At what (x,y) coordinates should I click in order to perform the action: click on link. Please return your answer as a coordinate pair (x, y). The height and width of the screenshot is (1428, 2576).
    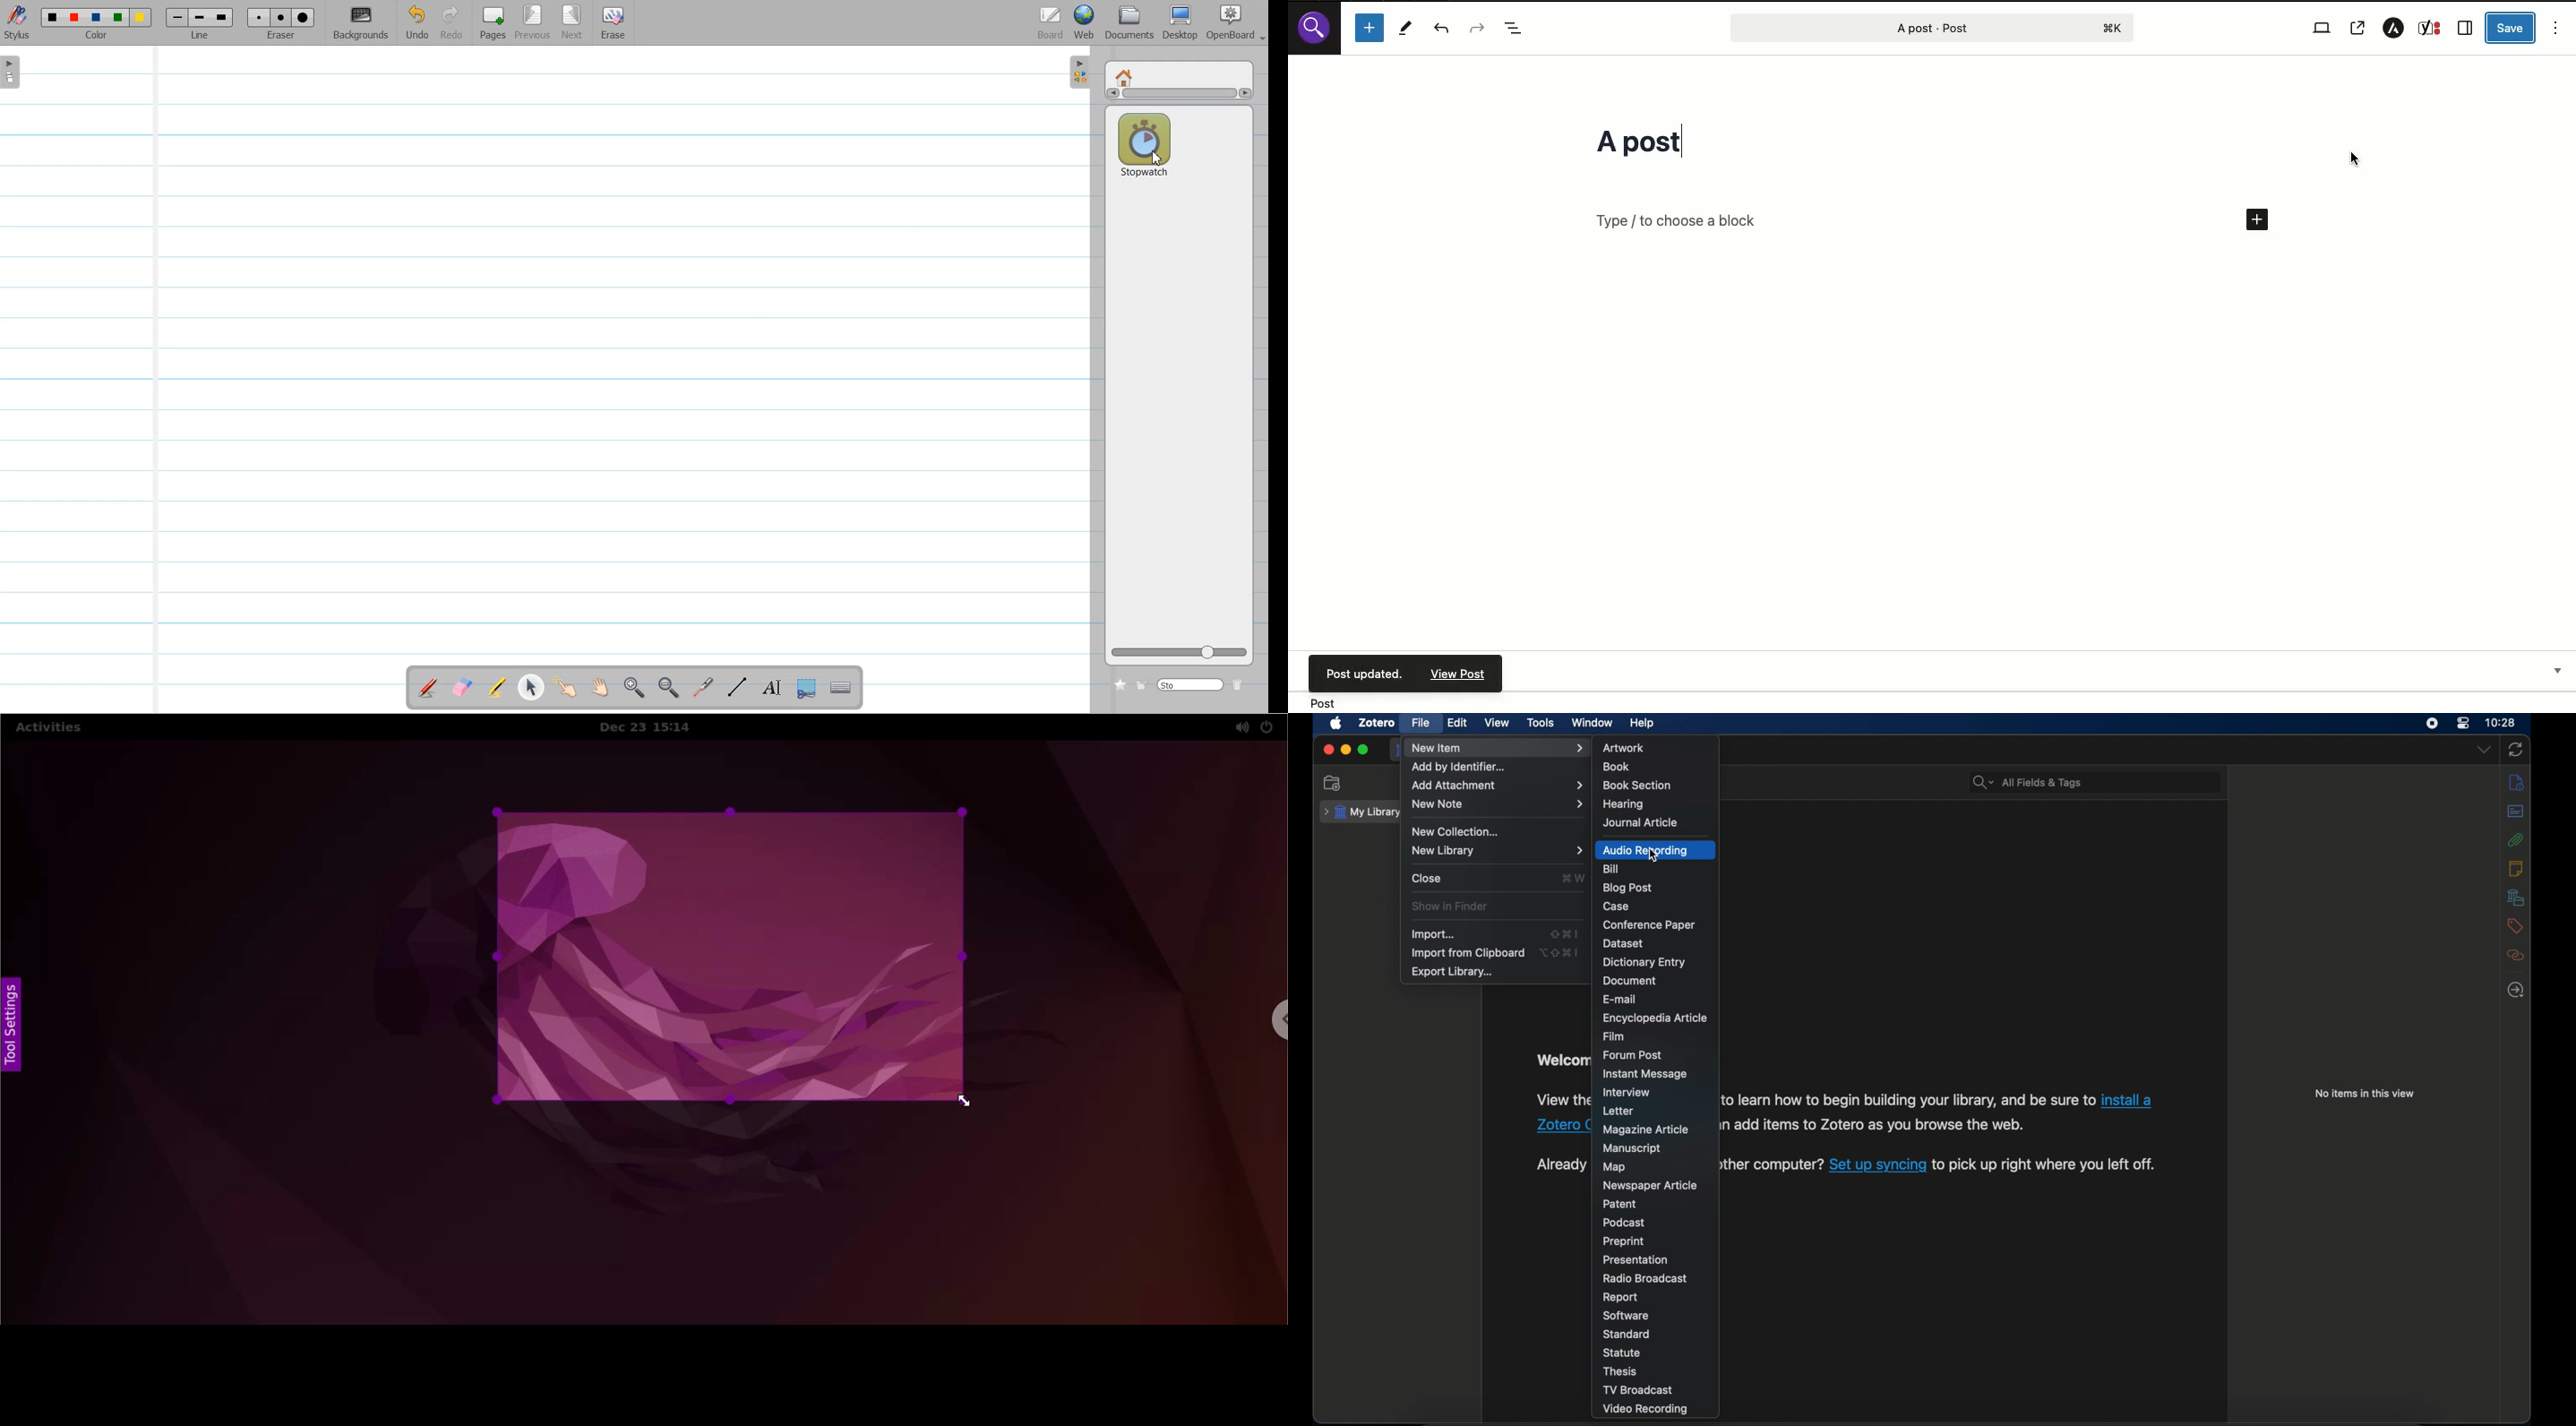
    Looking at the image, I should click on (2127, 1100).